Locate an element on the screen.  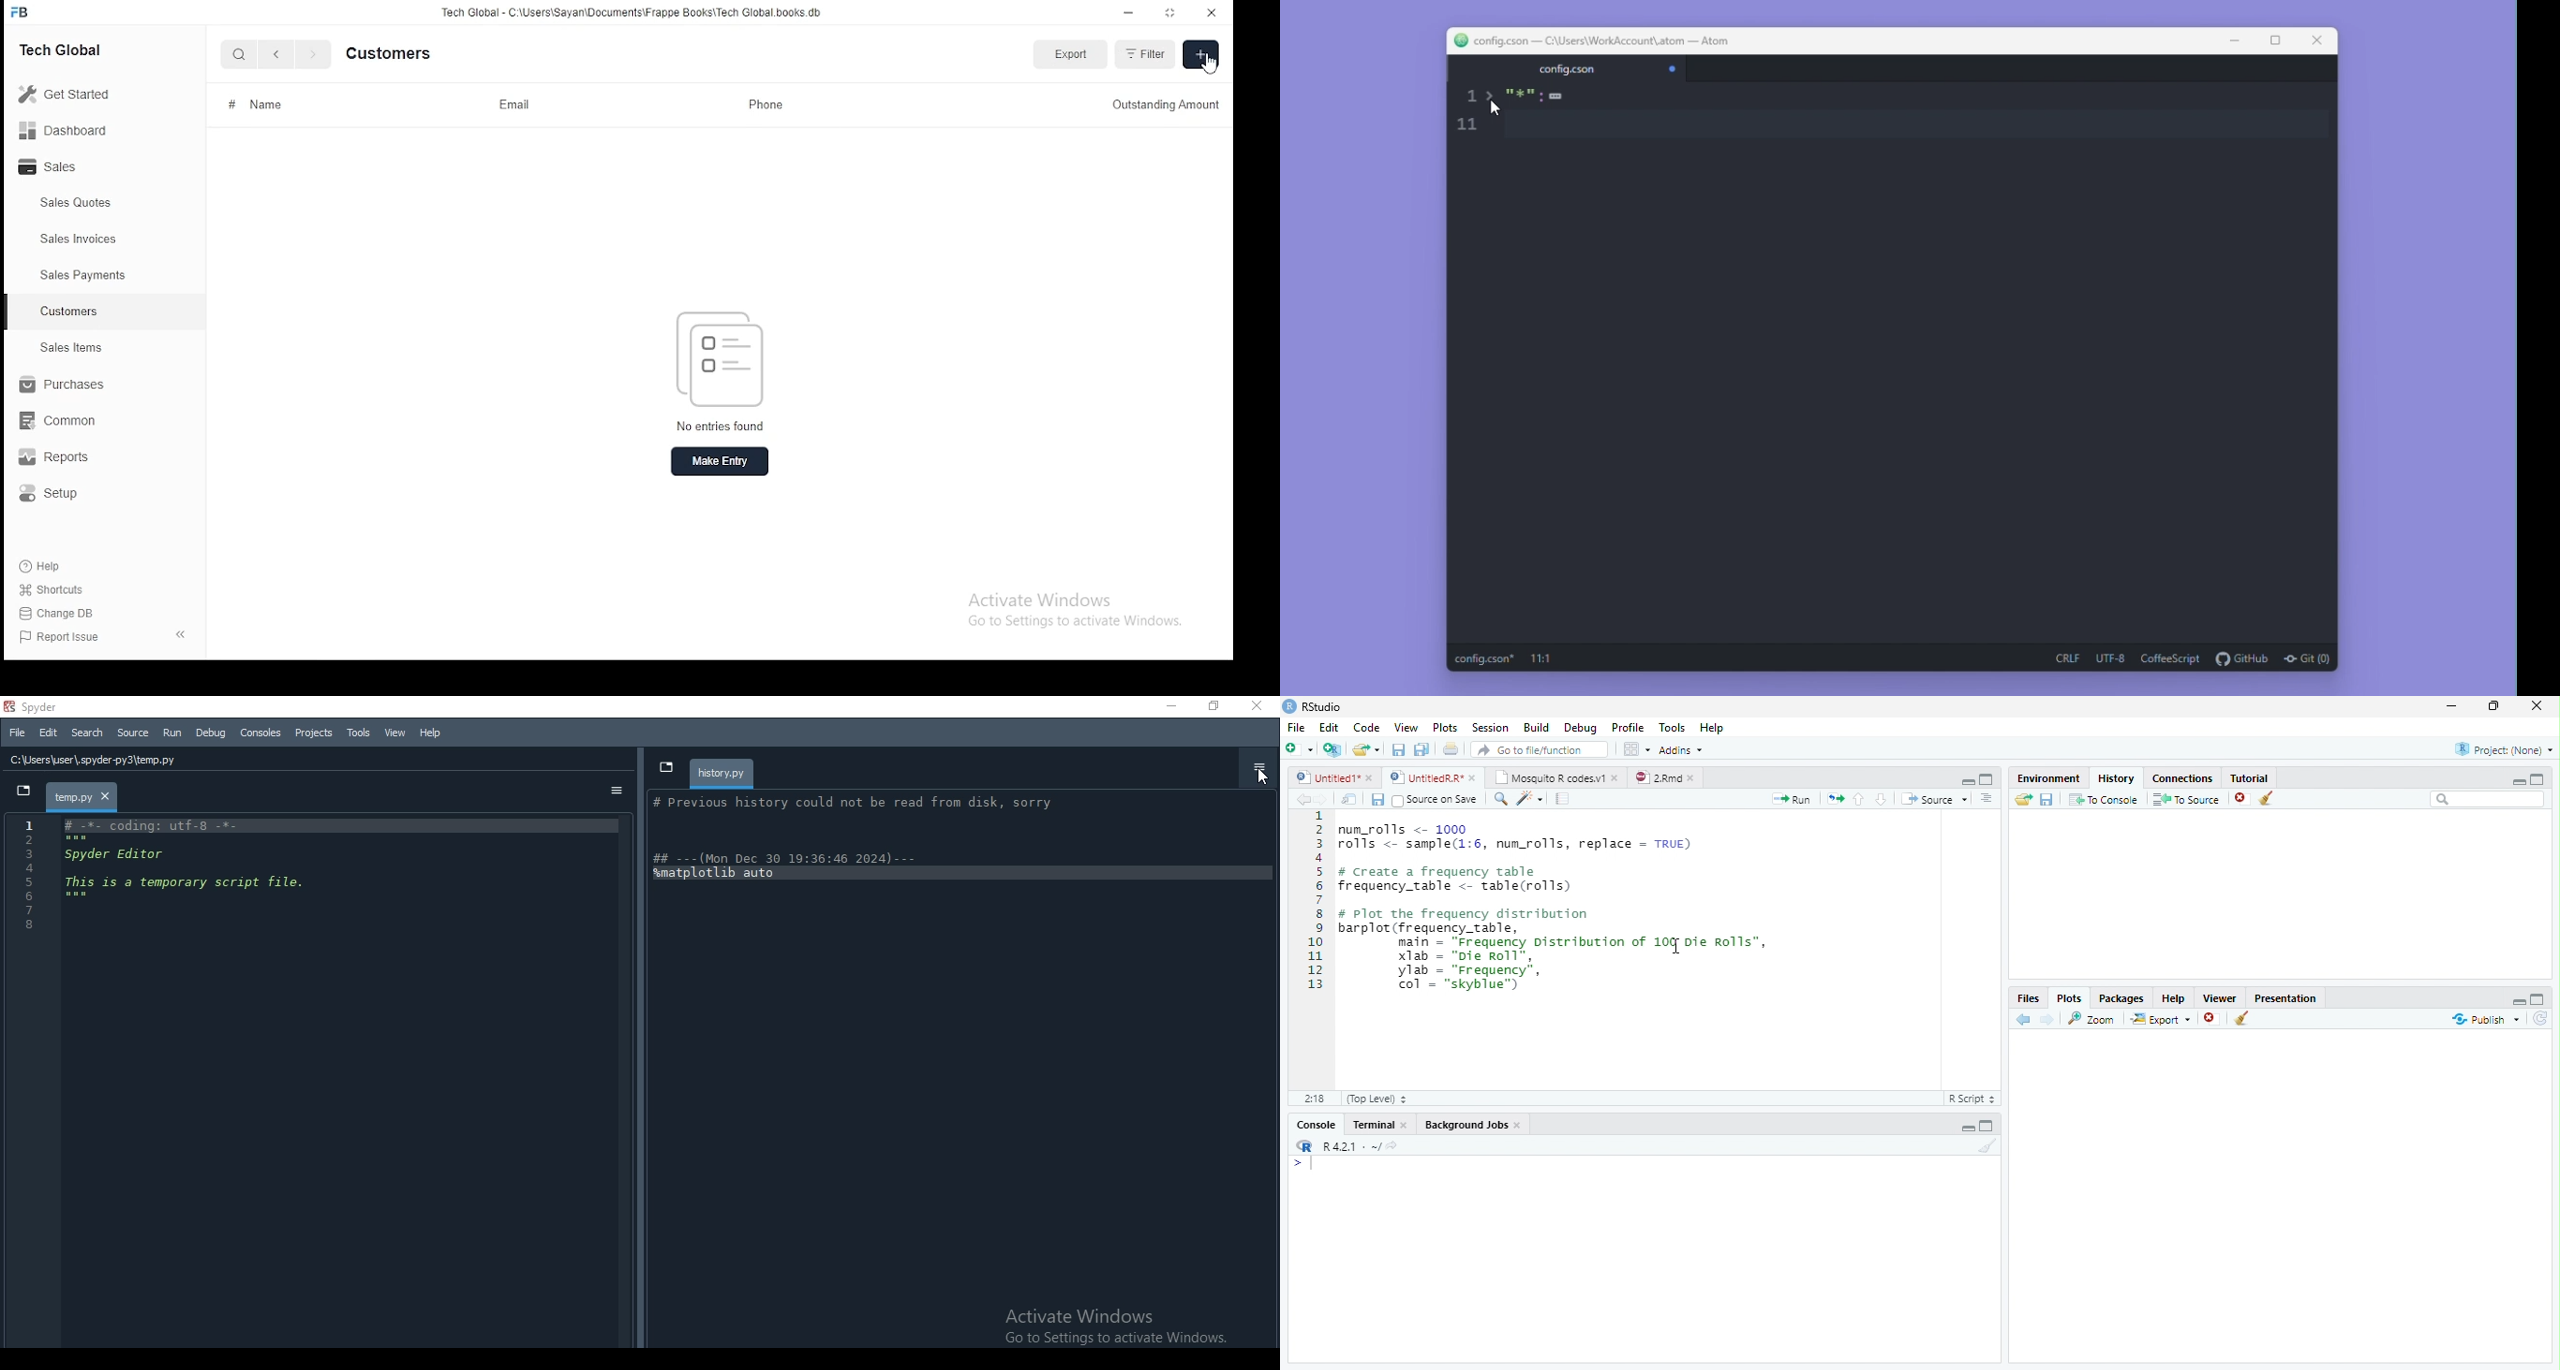
sales quotes is located at coordinates (78, 203).